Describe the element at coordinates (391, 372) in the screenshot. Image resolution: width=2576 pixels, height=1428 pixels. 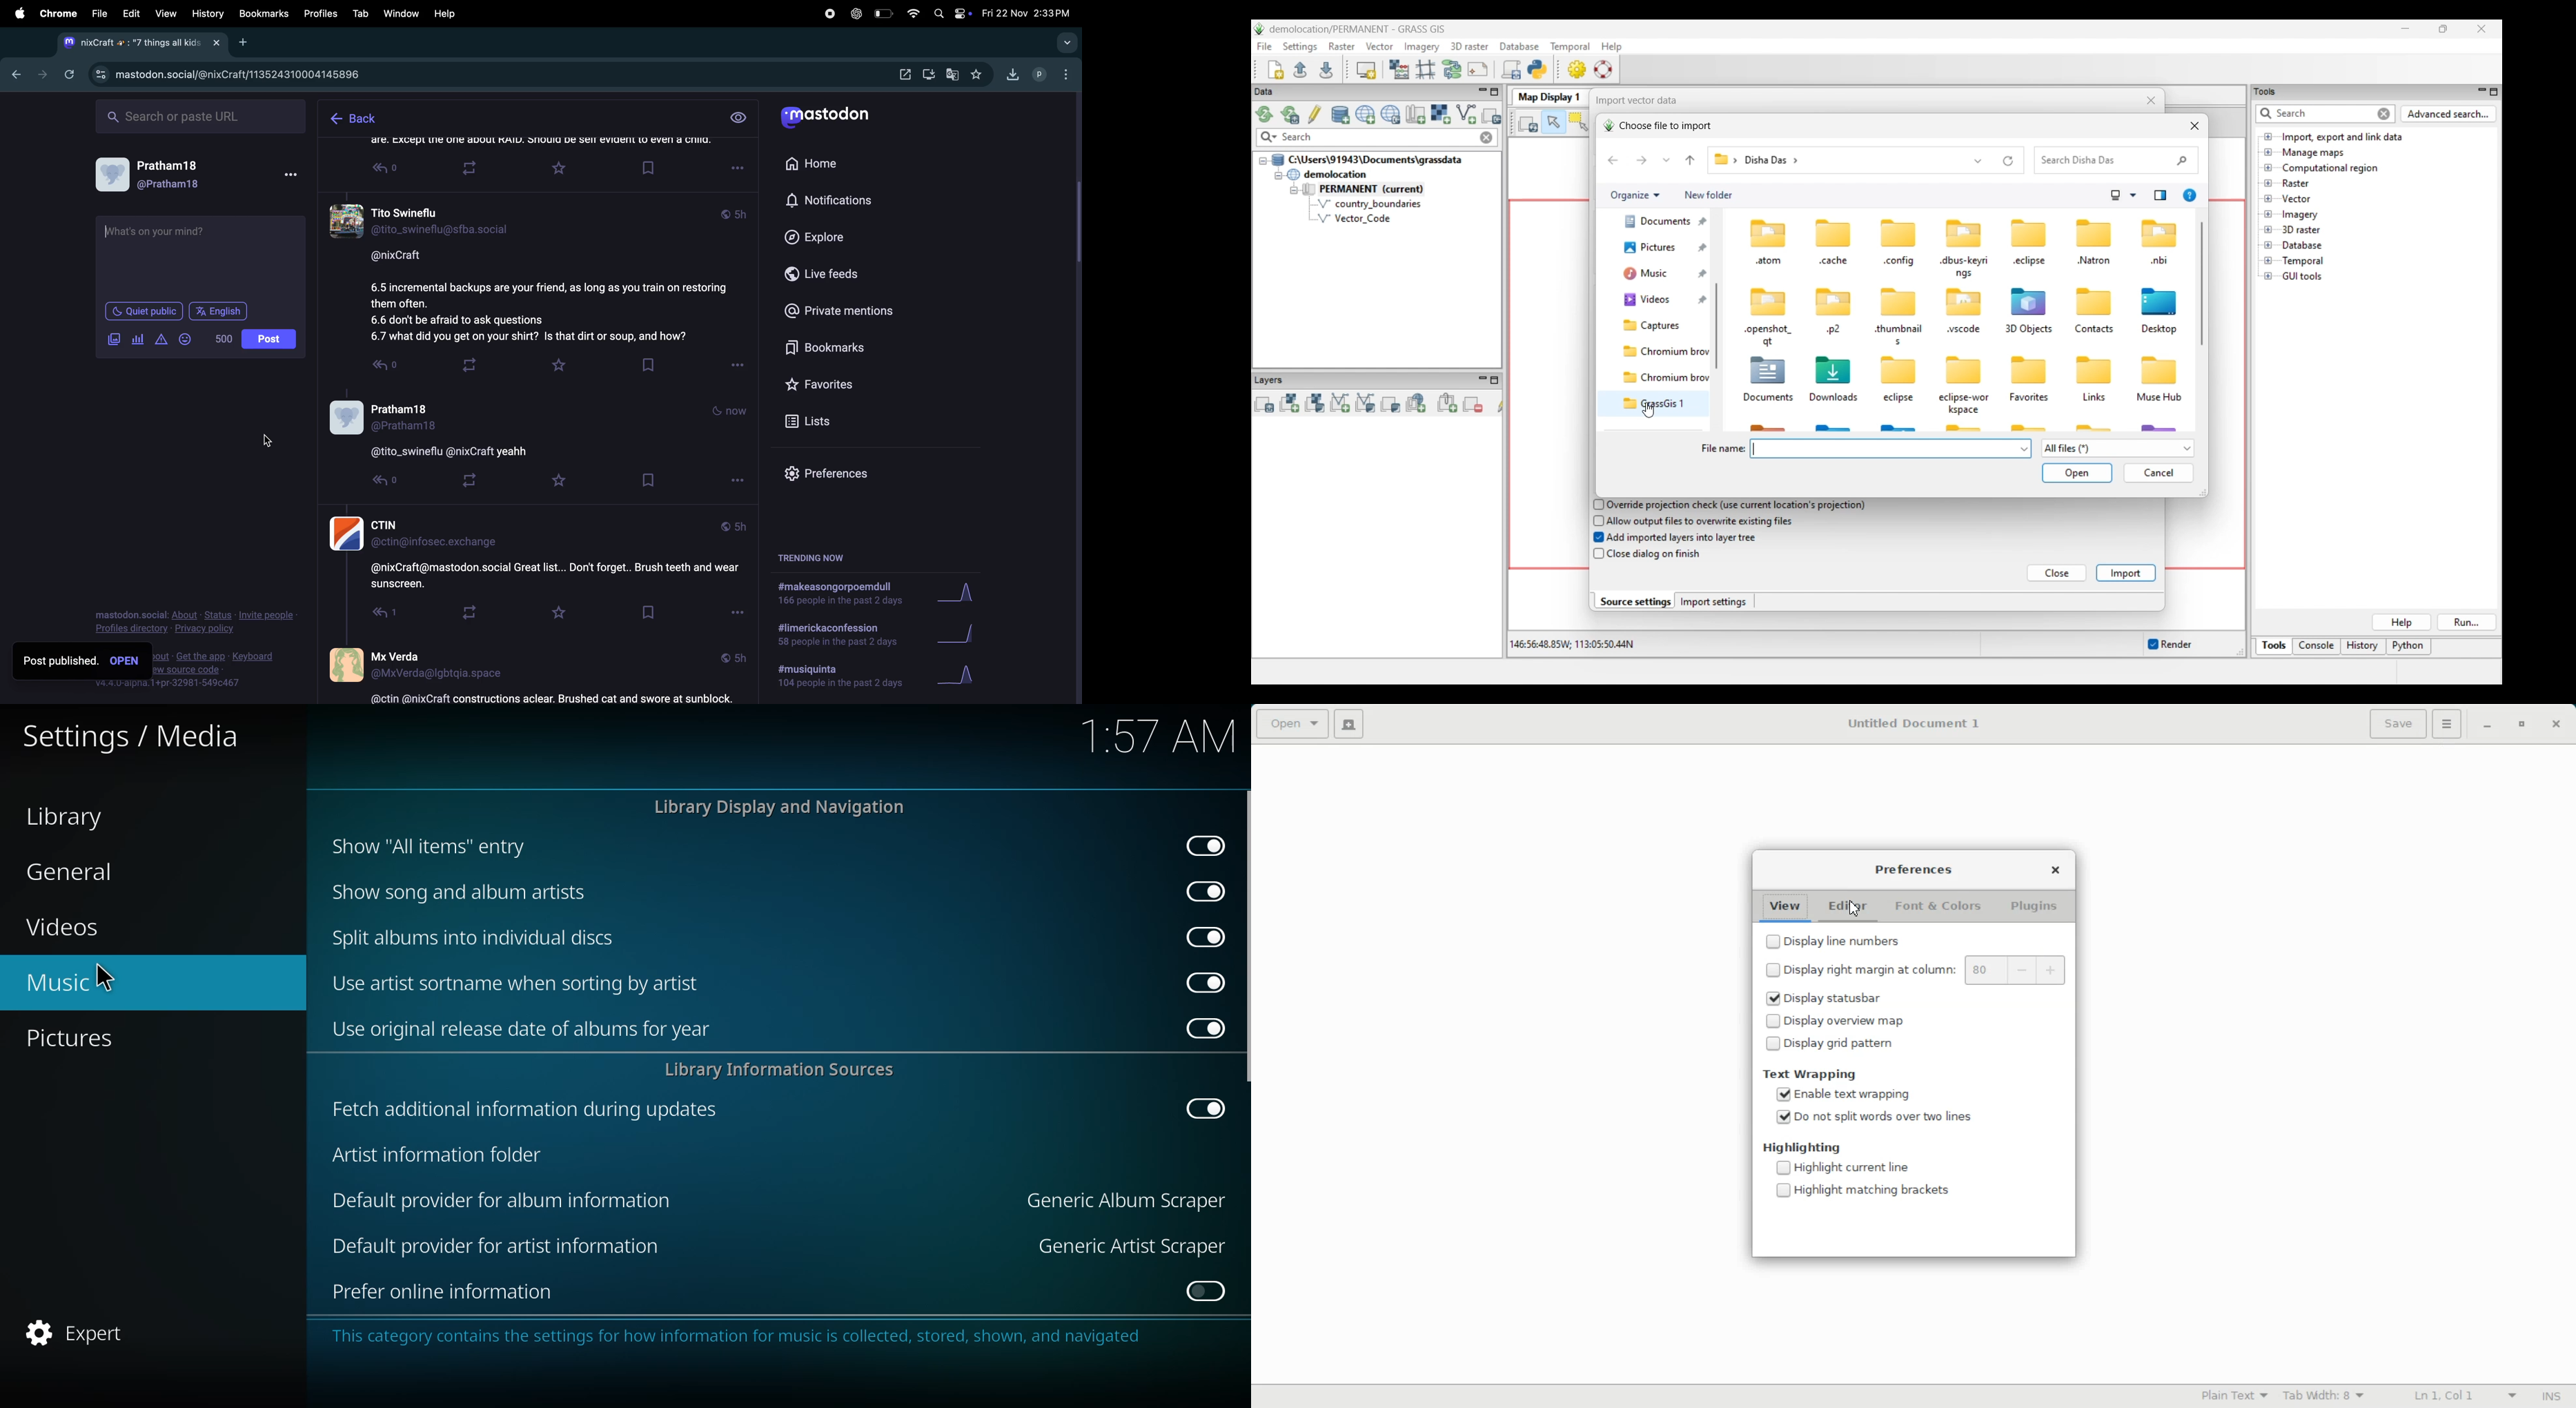
I see `read` at that location.